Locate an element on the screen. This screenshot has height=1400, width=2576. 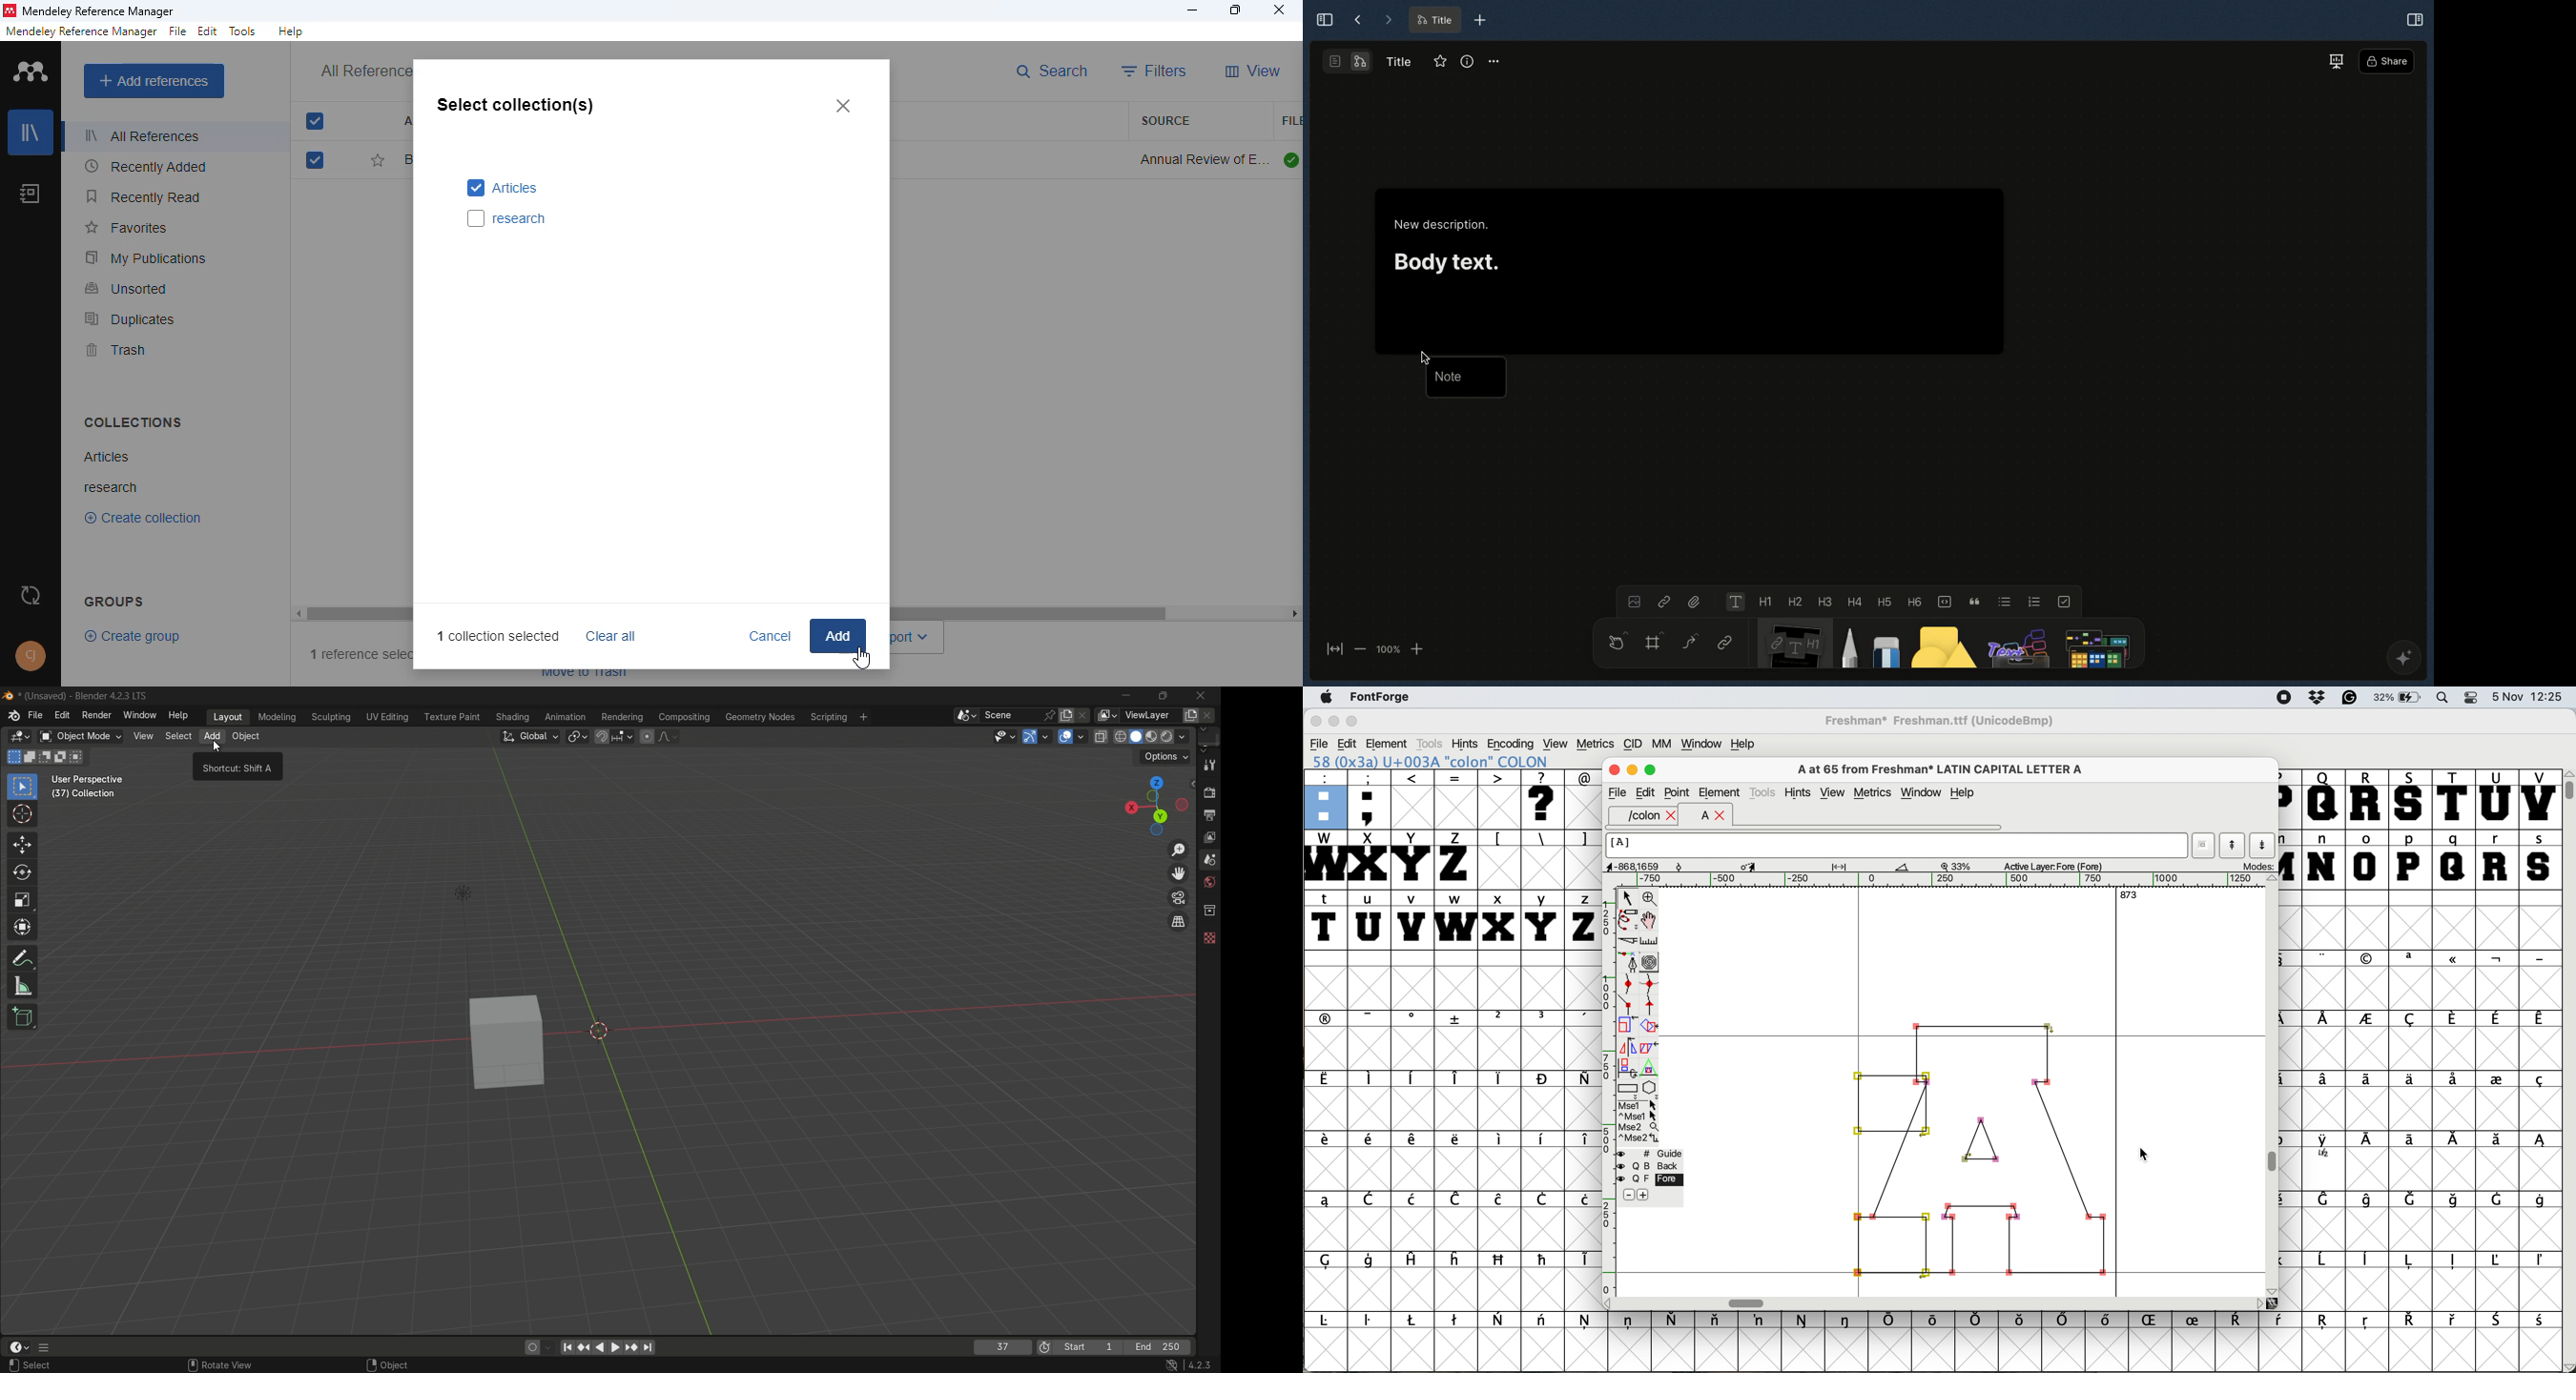
window is located at coordinates (1703, 742).